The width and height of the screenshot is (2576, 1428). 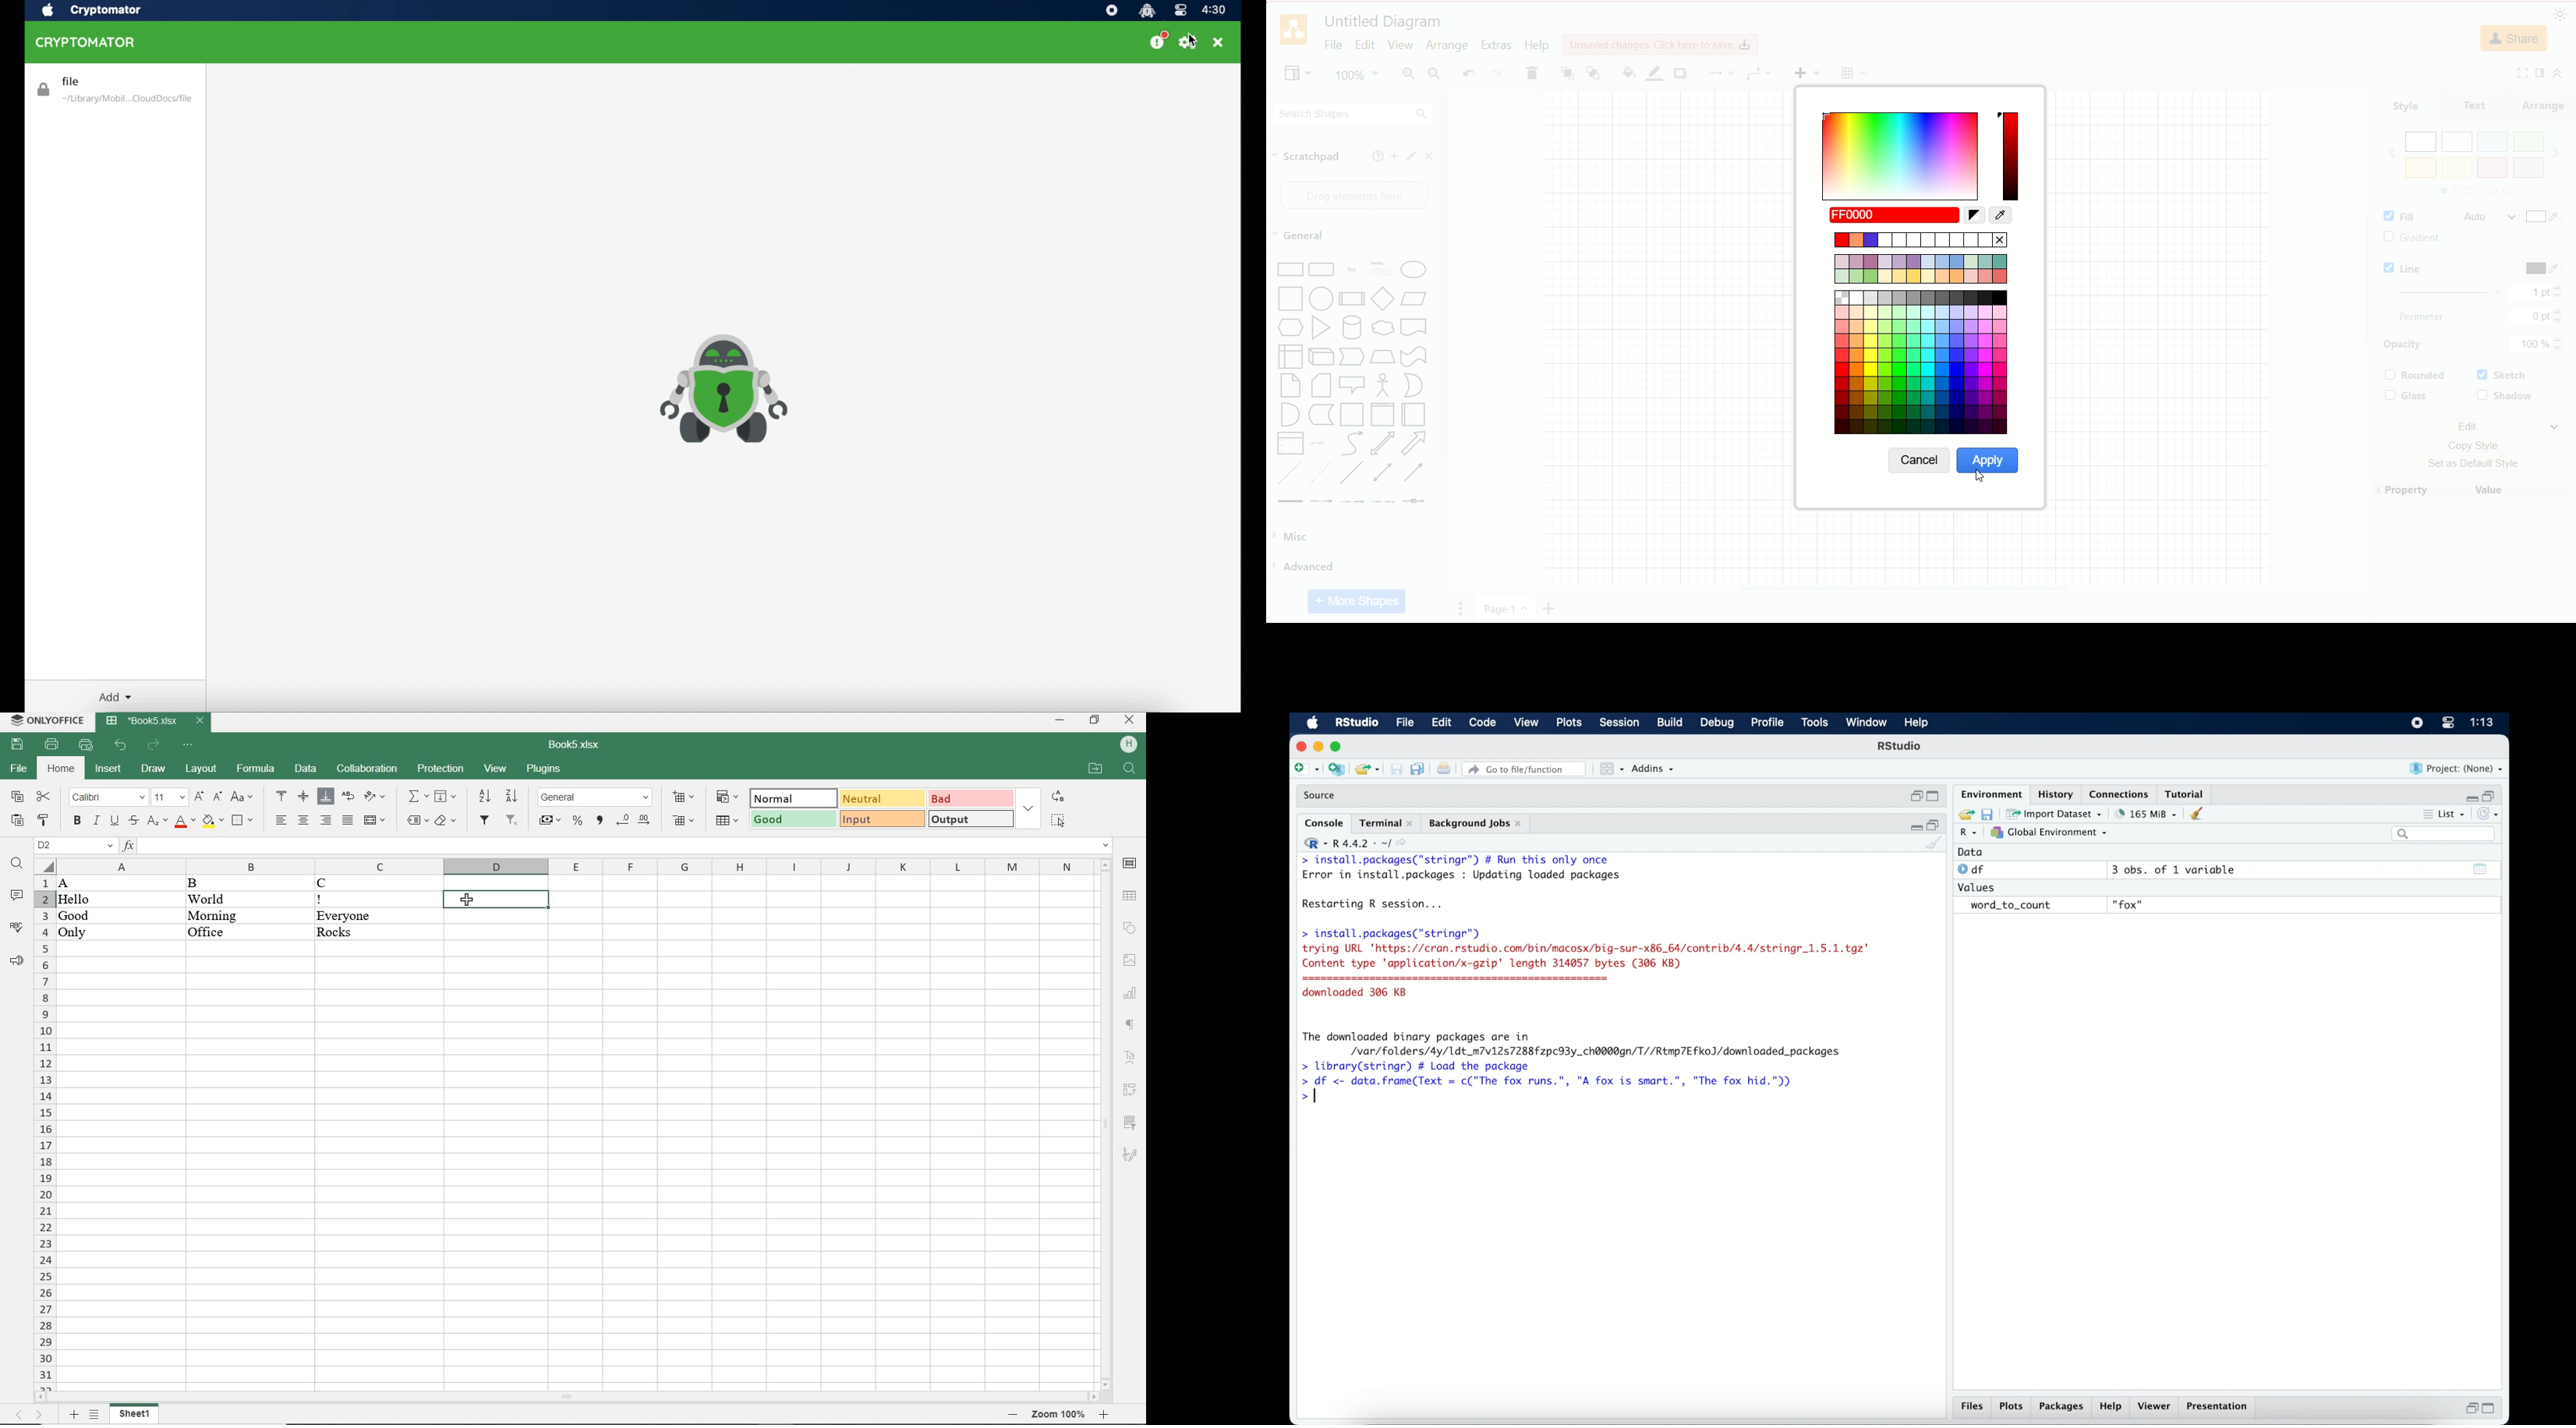 I want to click on FILL, so click(x=447, y=796).